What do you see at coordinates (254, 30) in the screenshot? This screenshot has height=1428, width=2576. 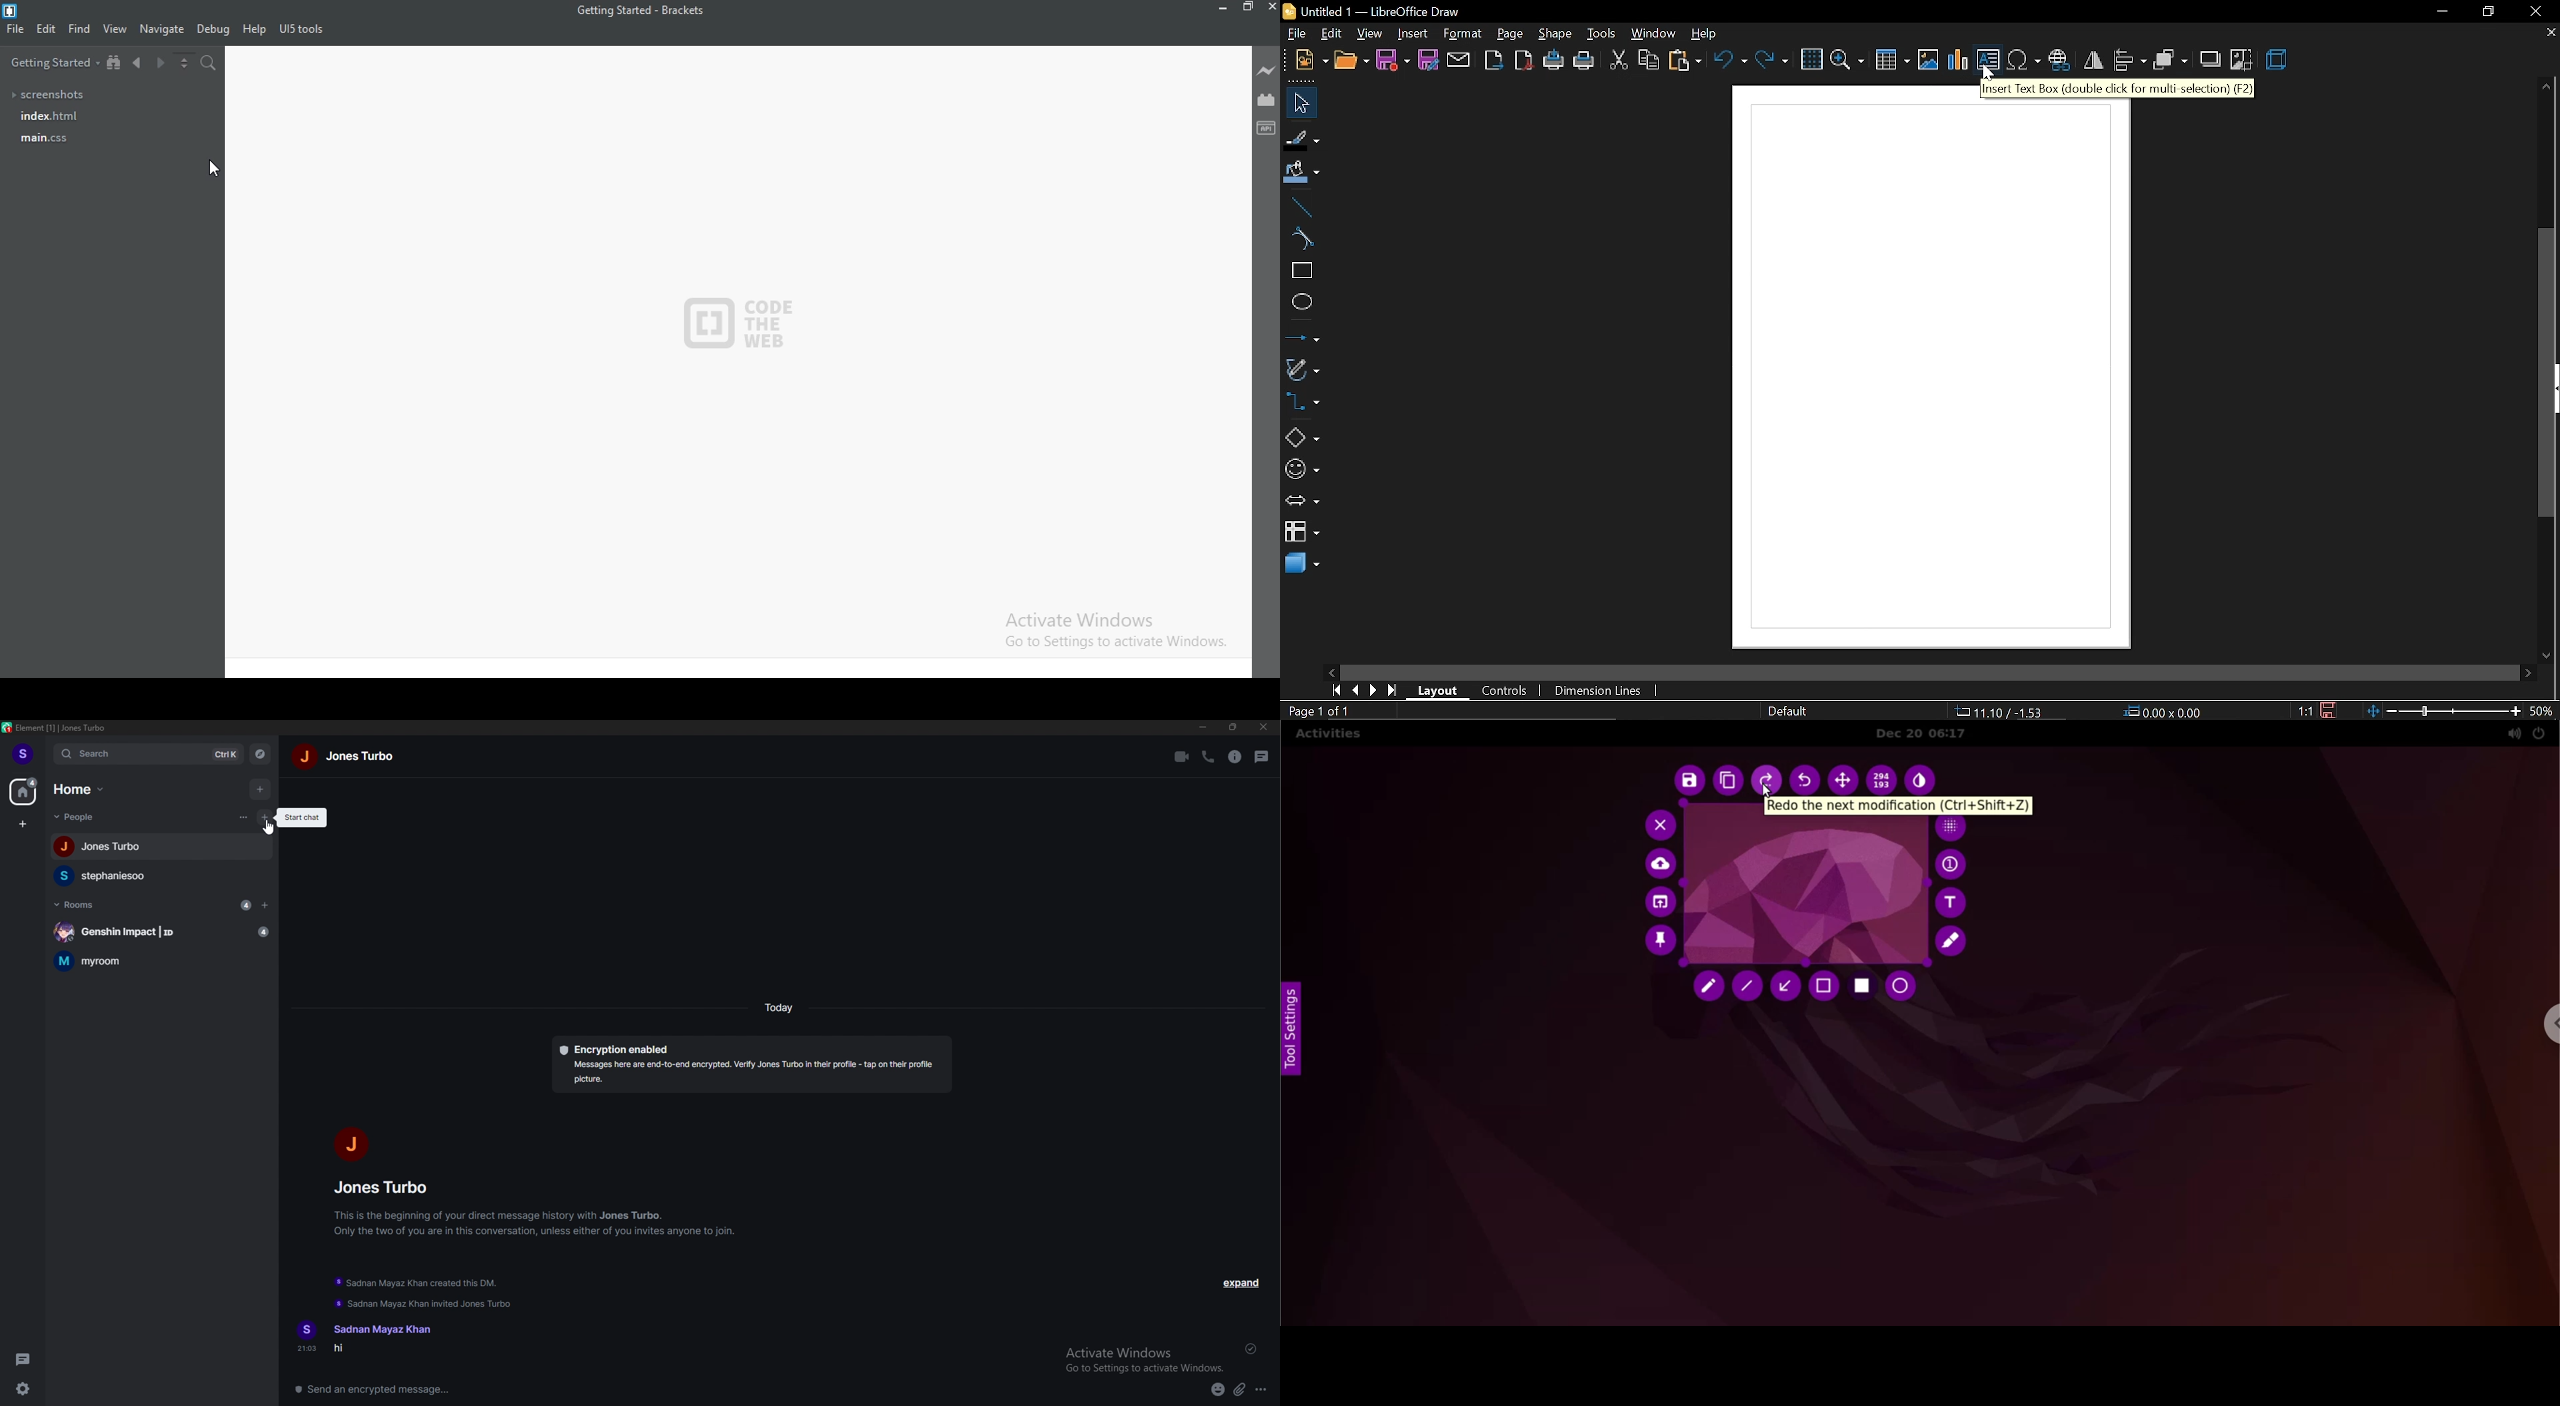 I see `Help` at bounding box center [254, 30].